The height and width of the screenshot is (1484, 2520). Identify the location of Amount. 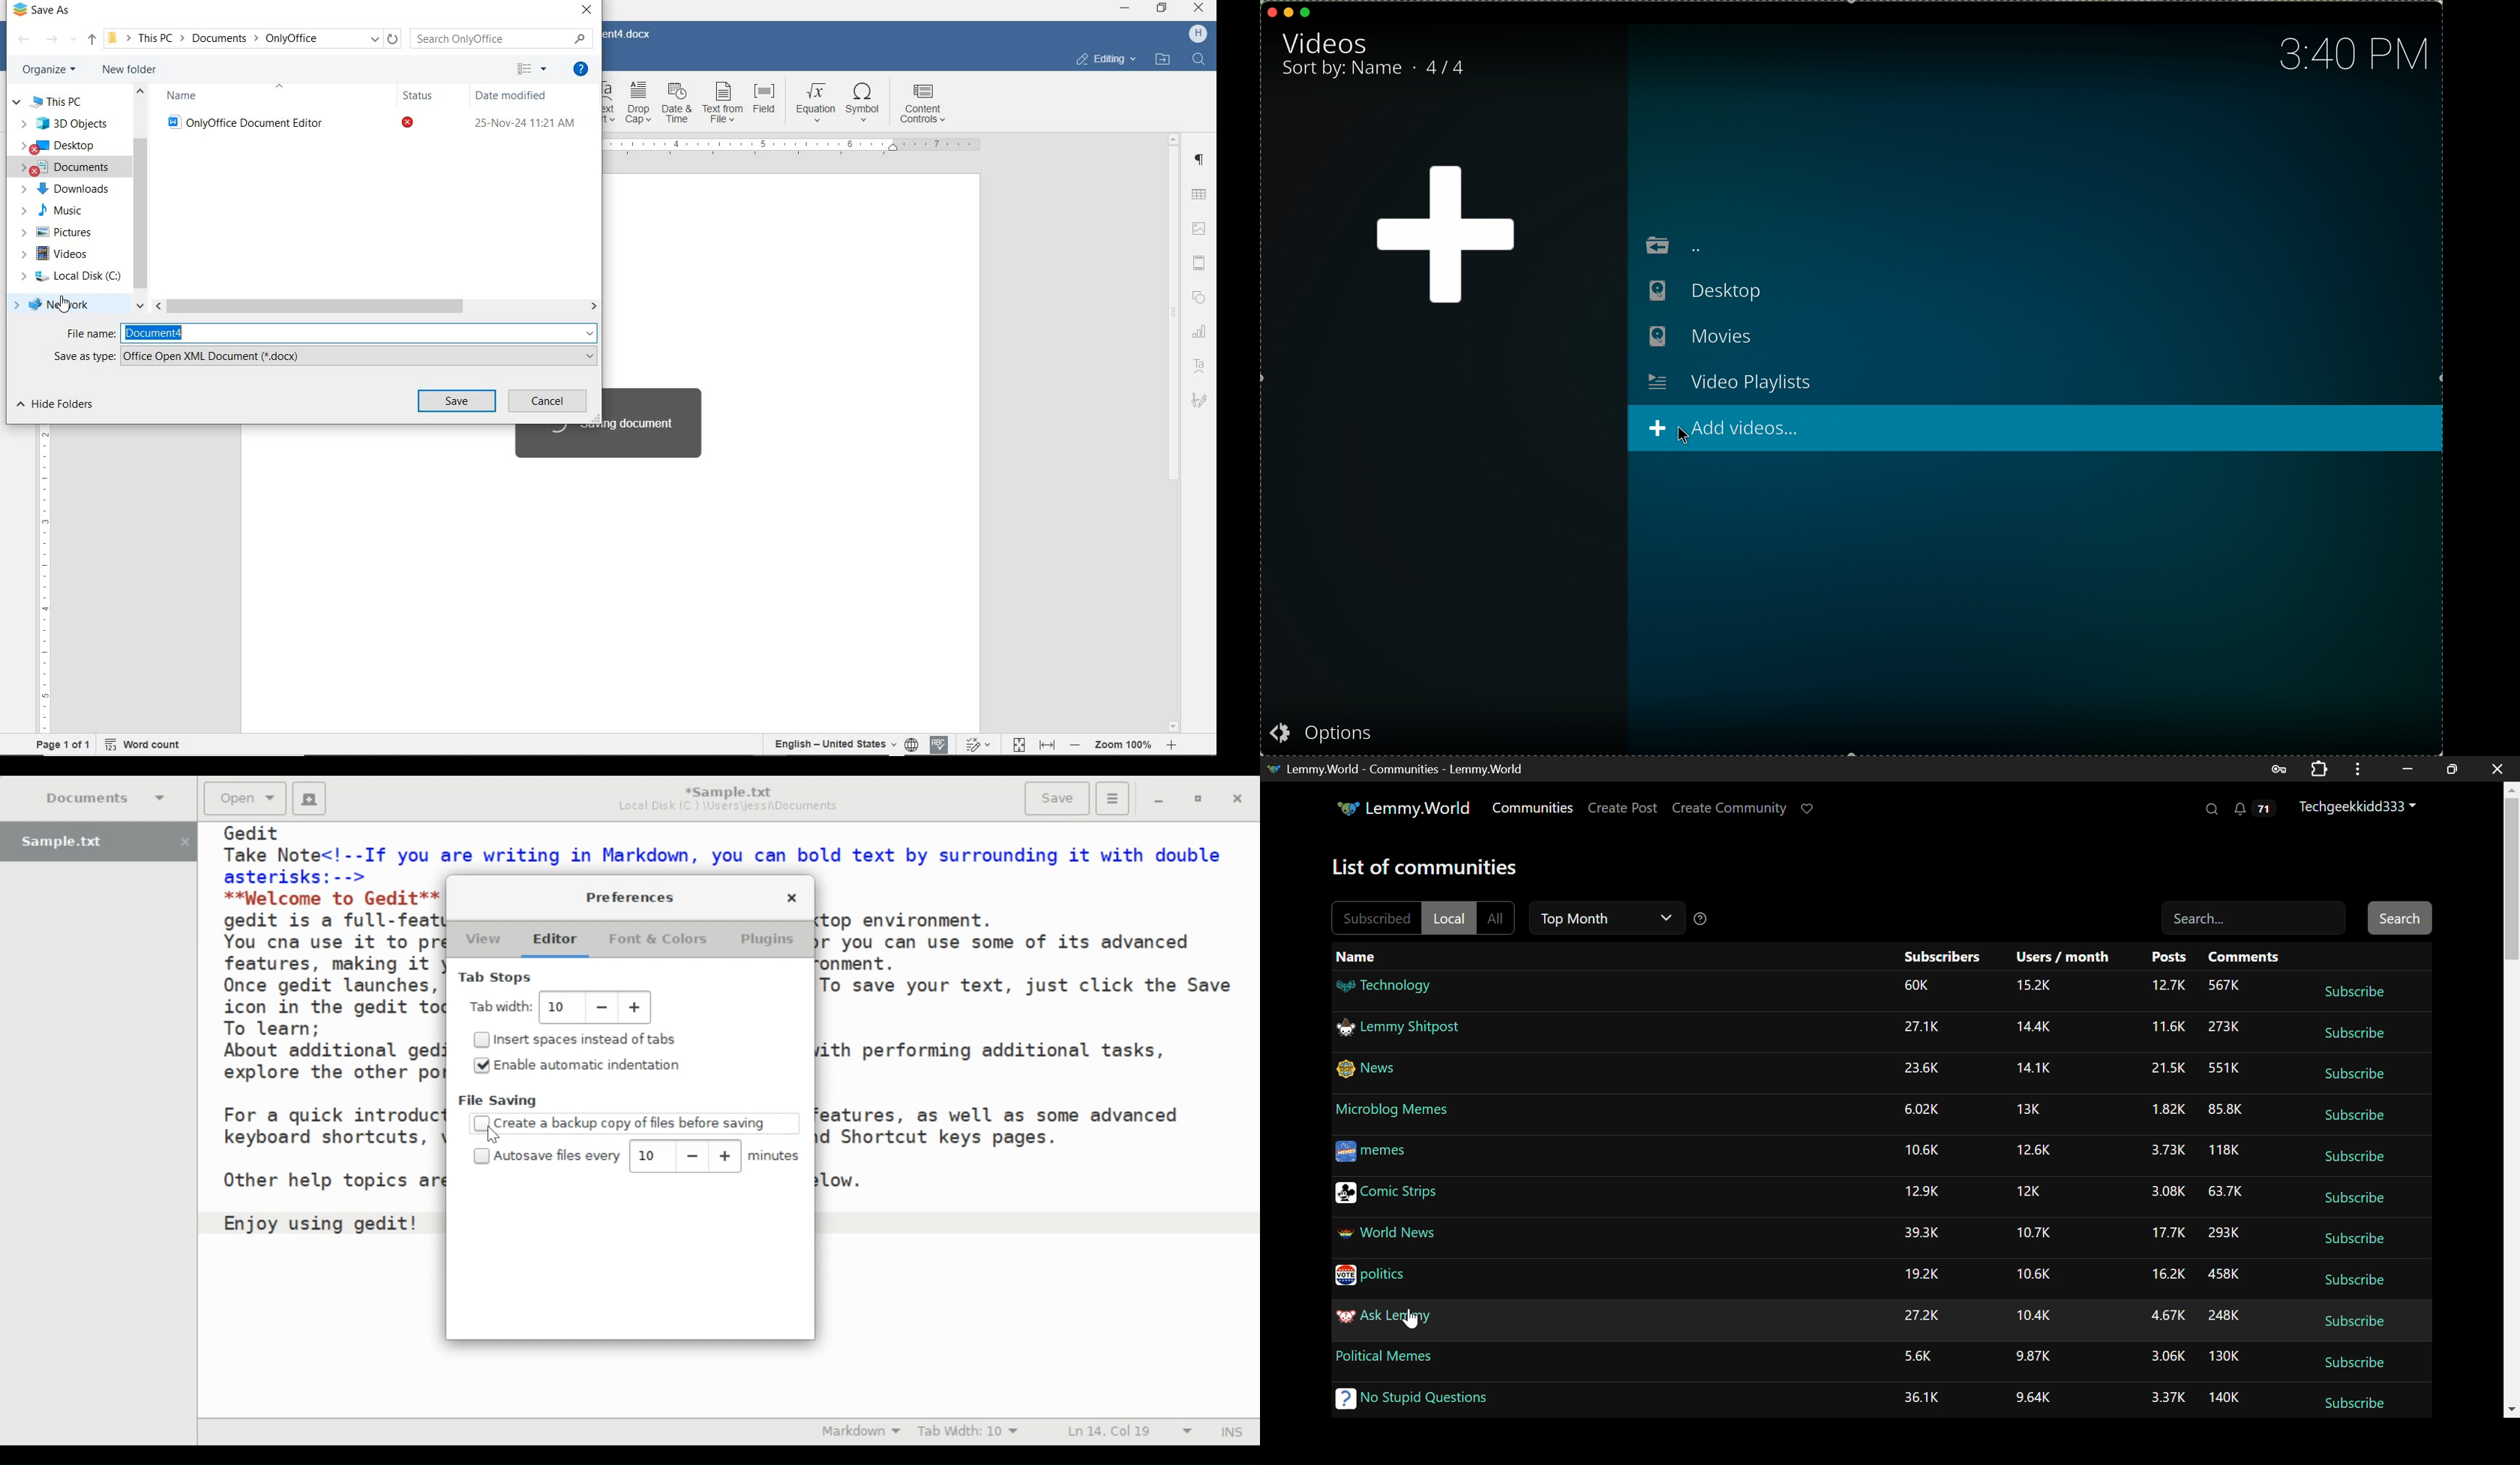
(1919, 1399).